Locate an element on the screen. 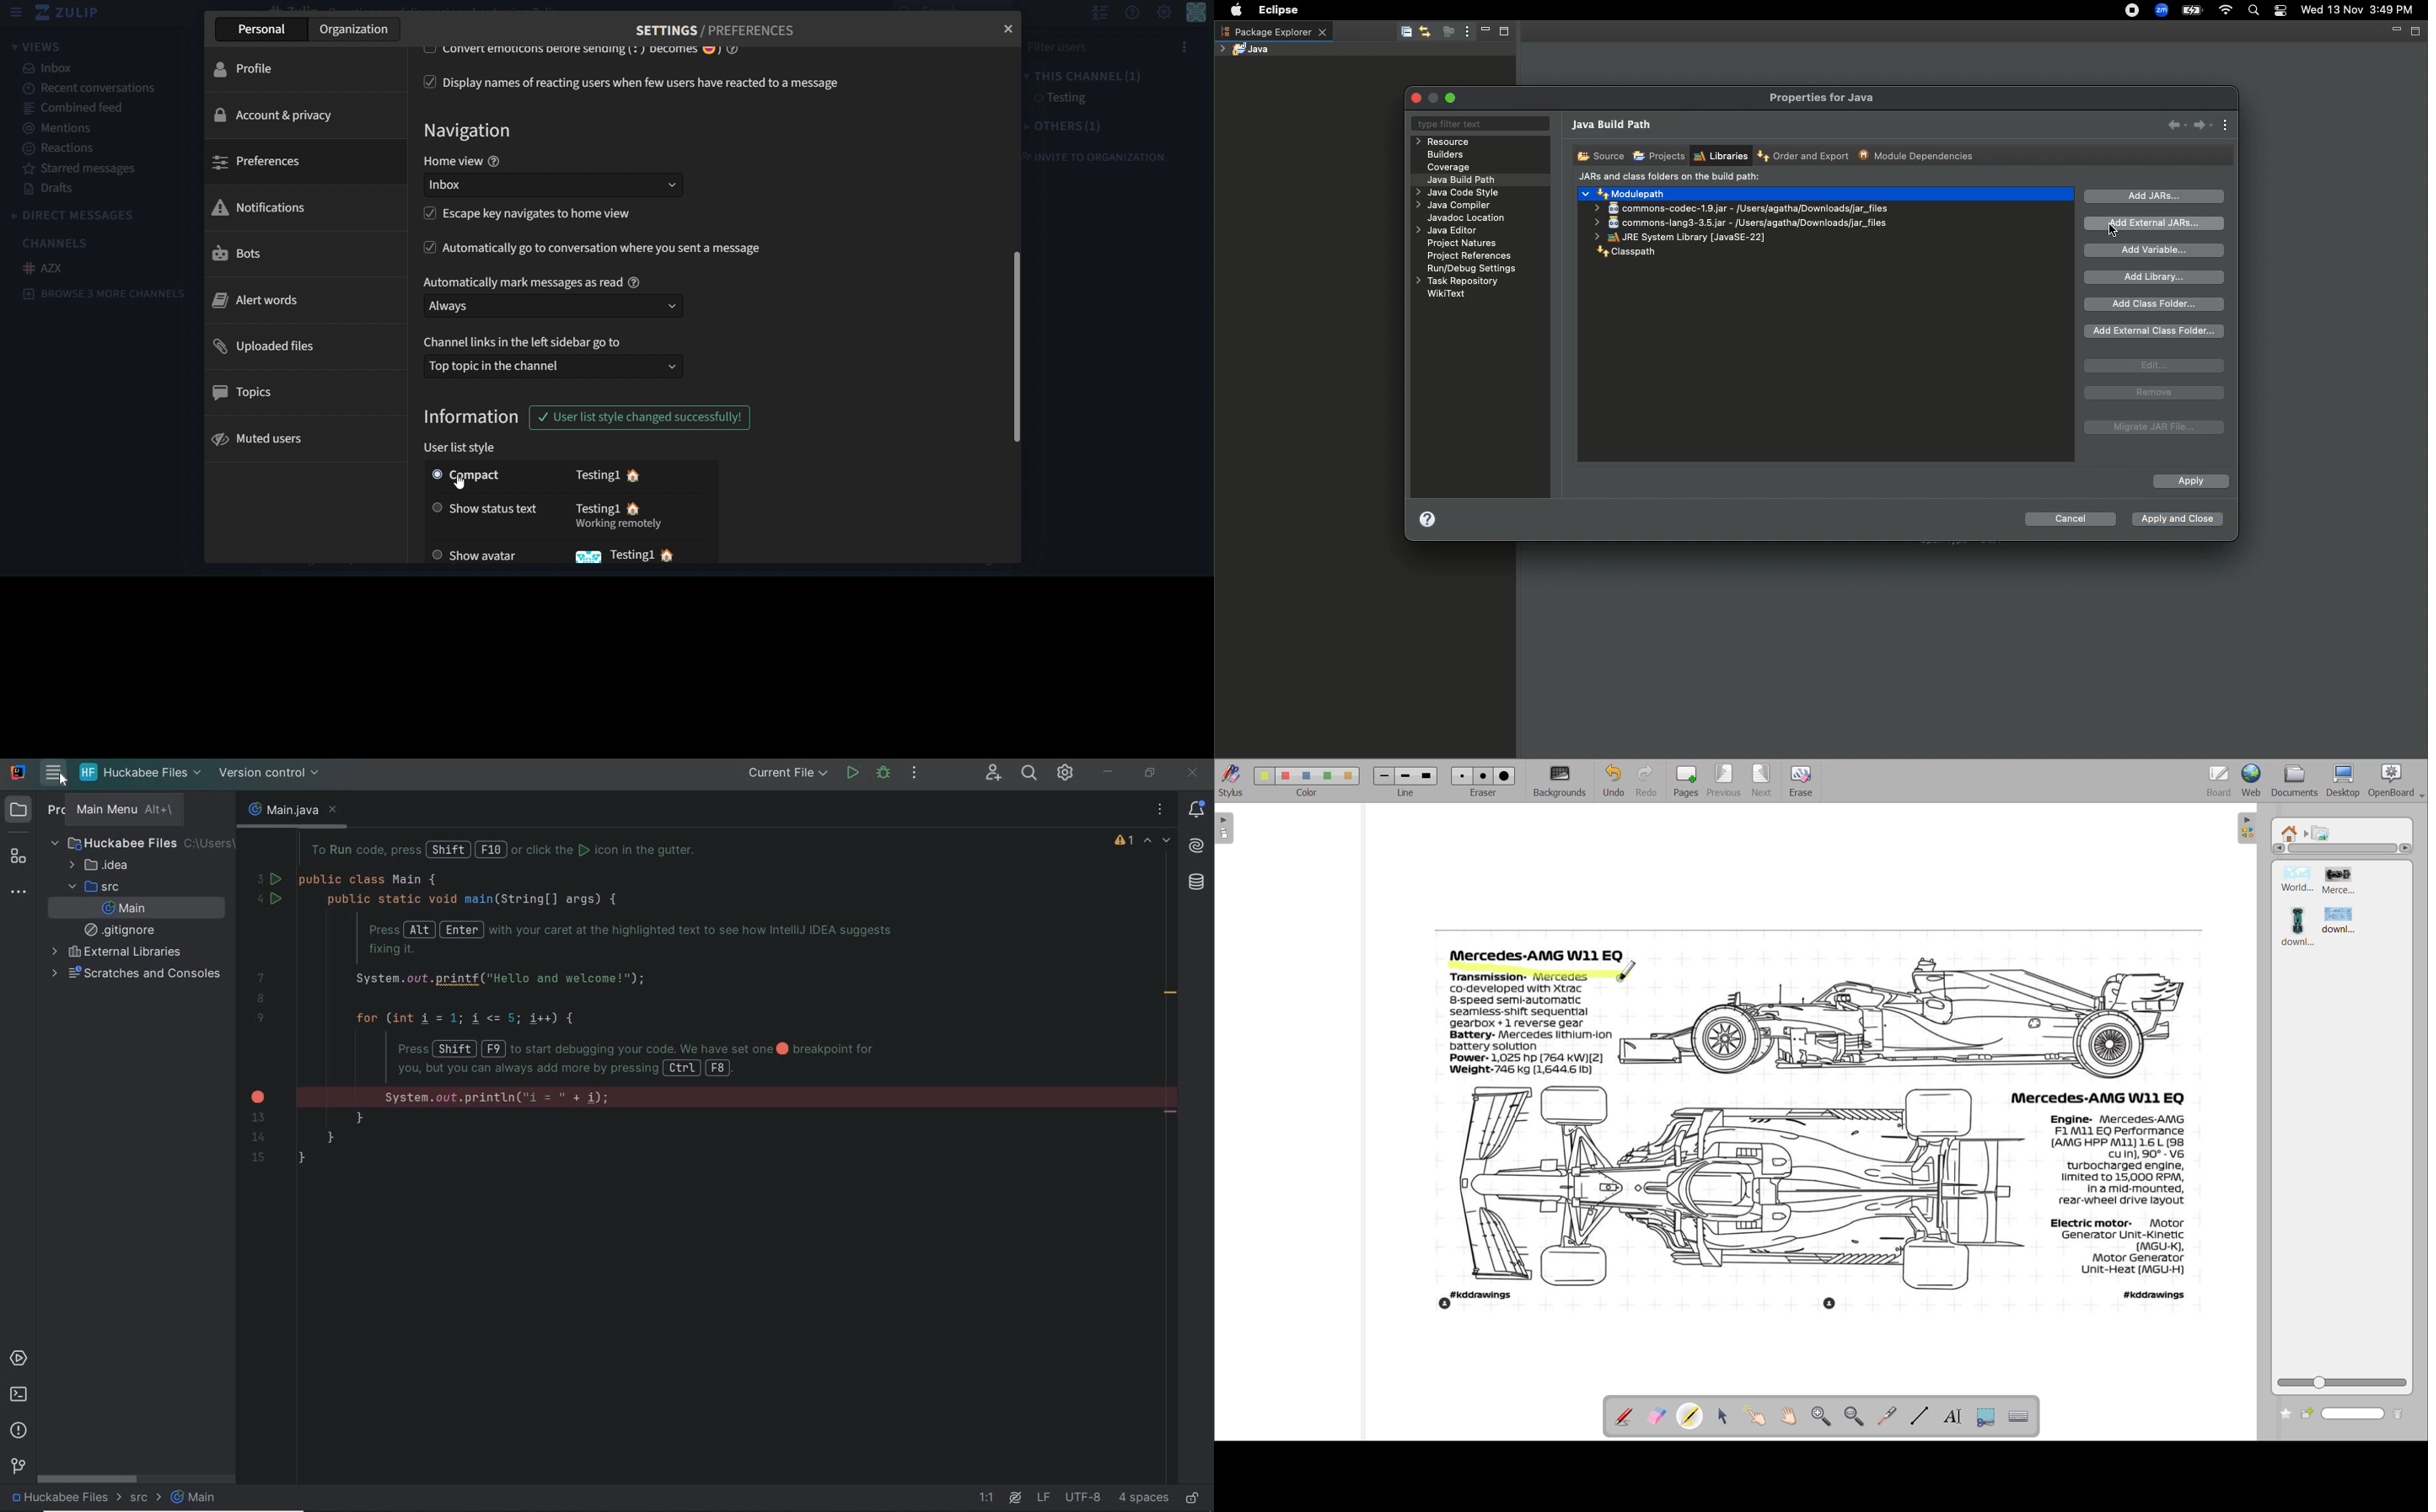  Eclipse is located at coordinates (1275, 10).